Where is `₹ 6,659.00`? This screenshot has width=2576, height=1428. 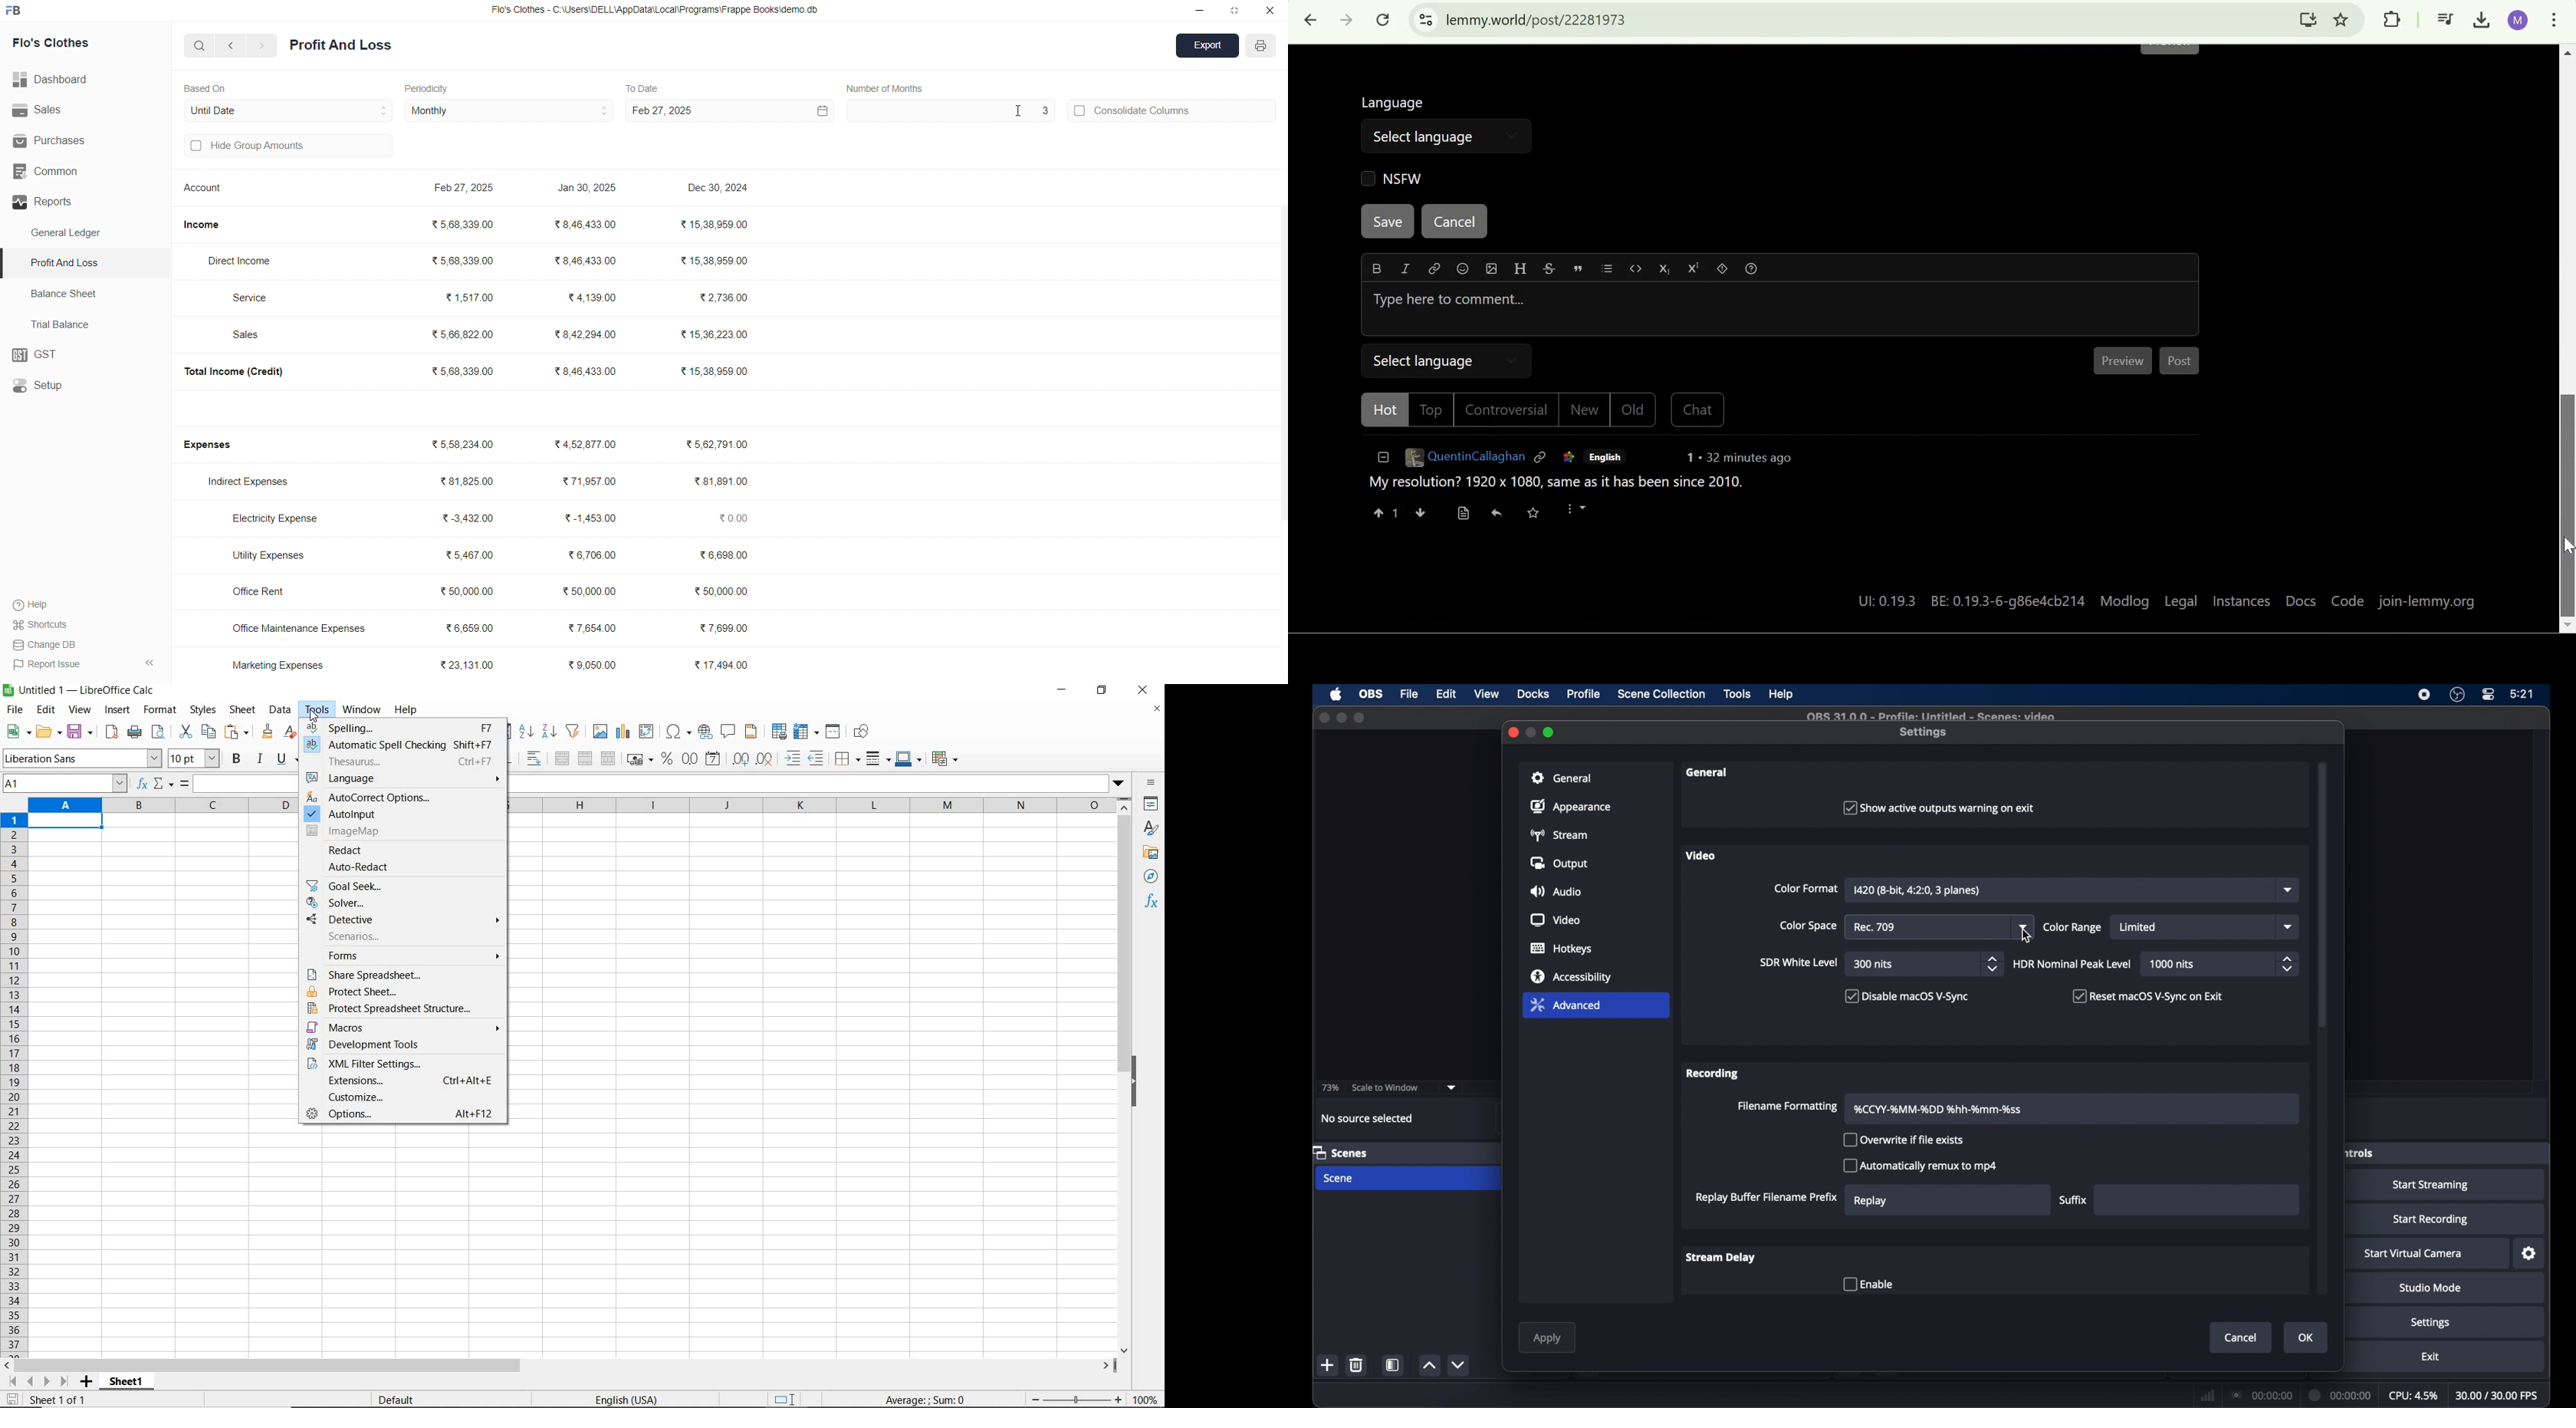
₹ 6,659.00 is located at coordinates (476, 627).